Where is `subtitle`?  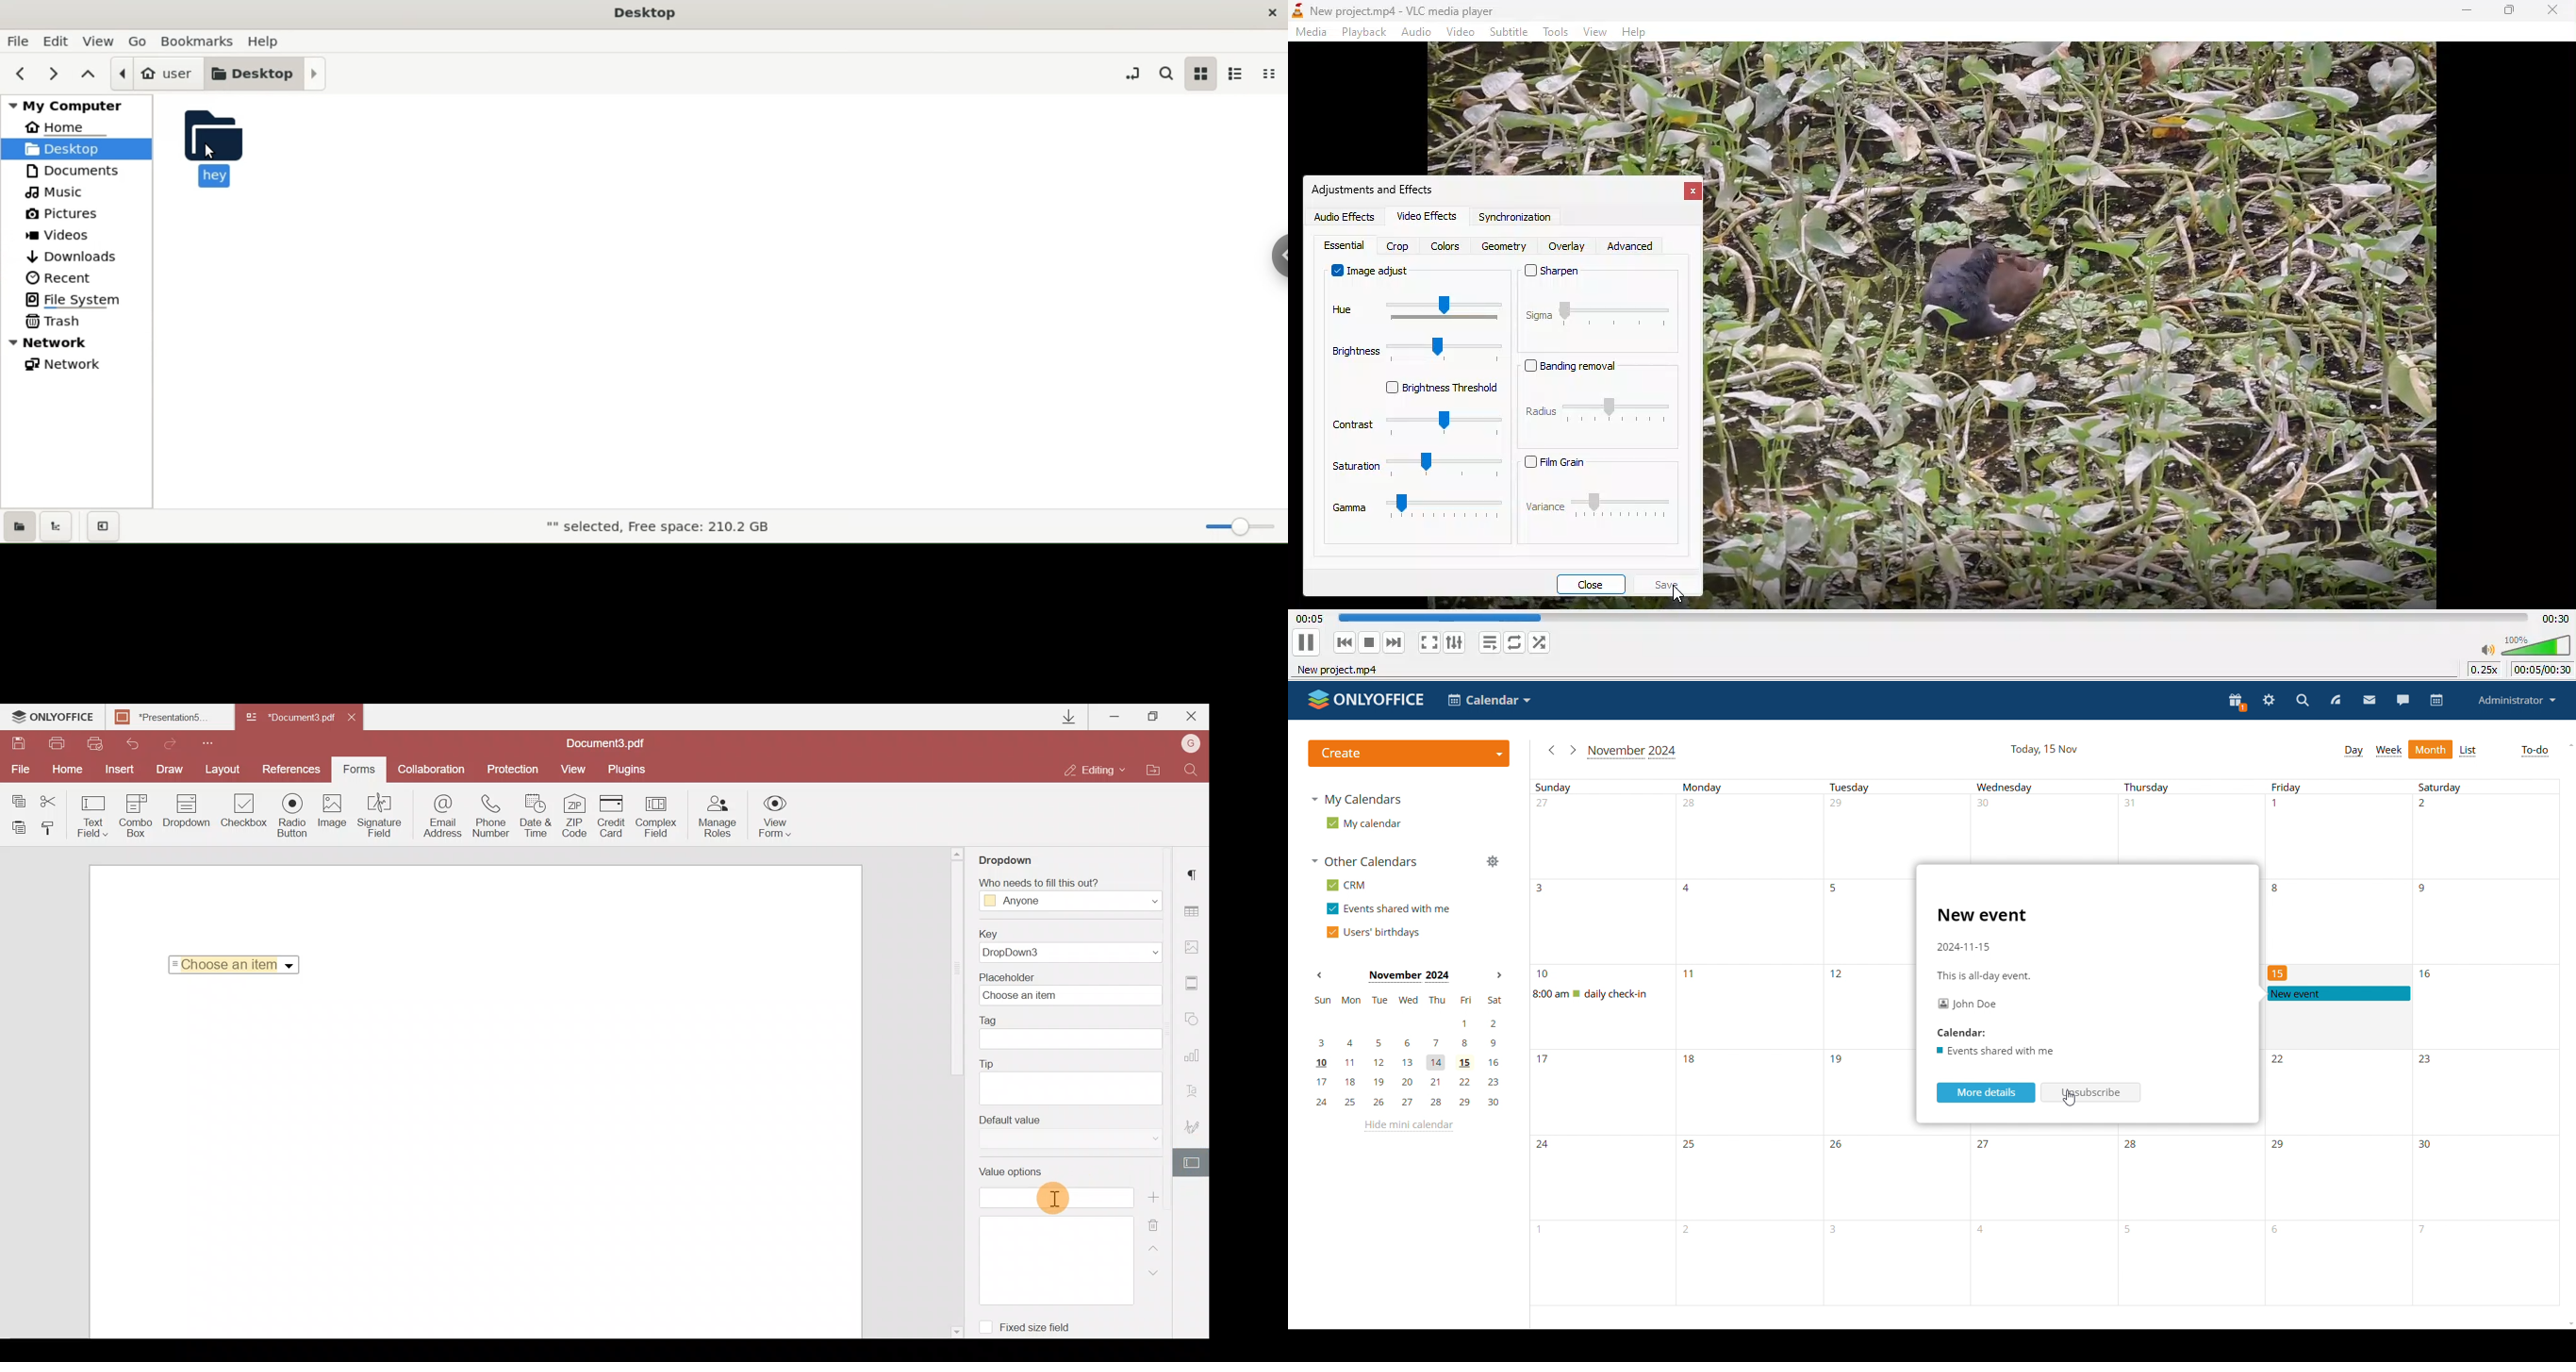
subtitle is located at coordinates (1511, 31).